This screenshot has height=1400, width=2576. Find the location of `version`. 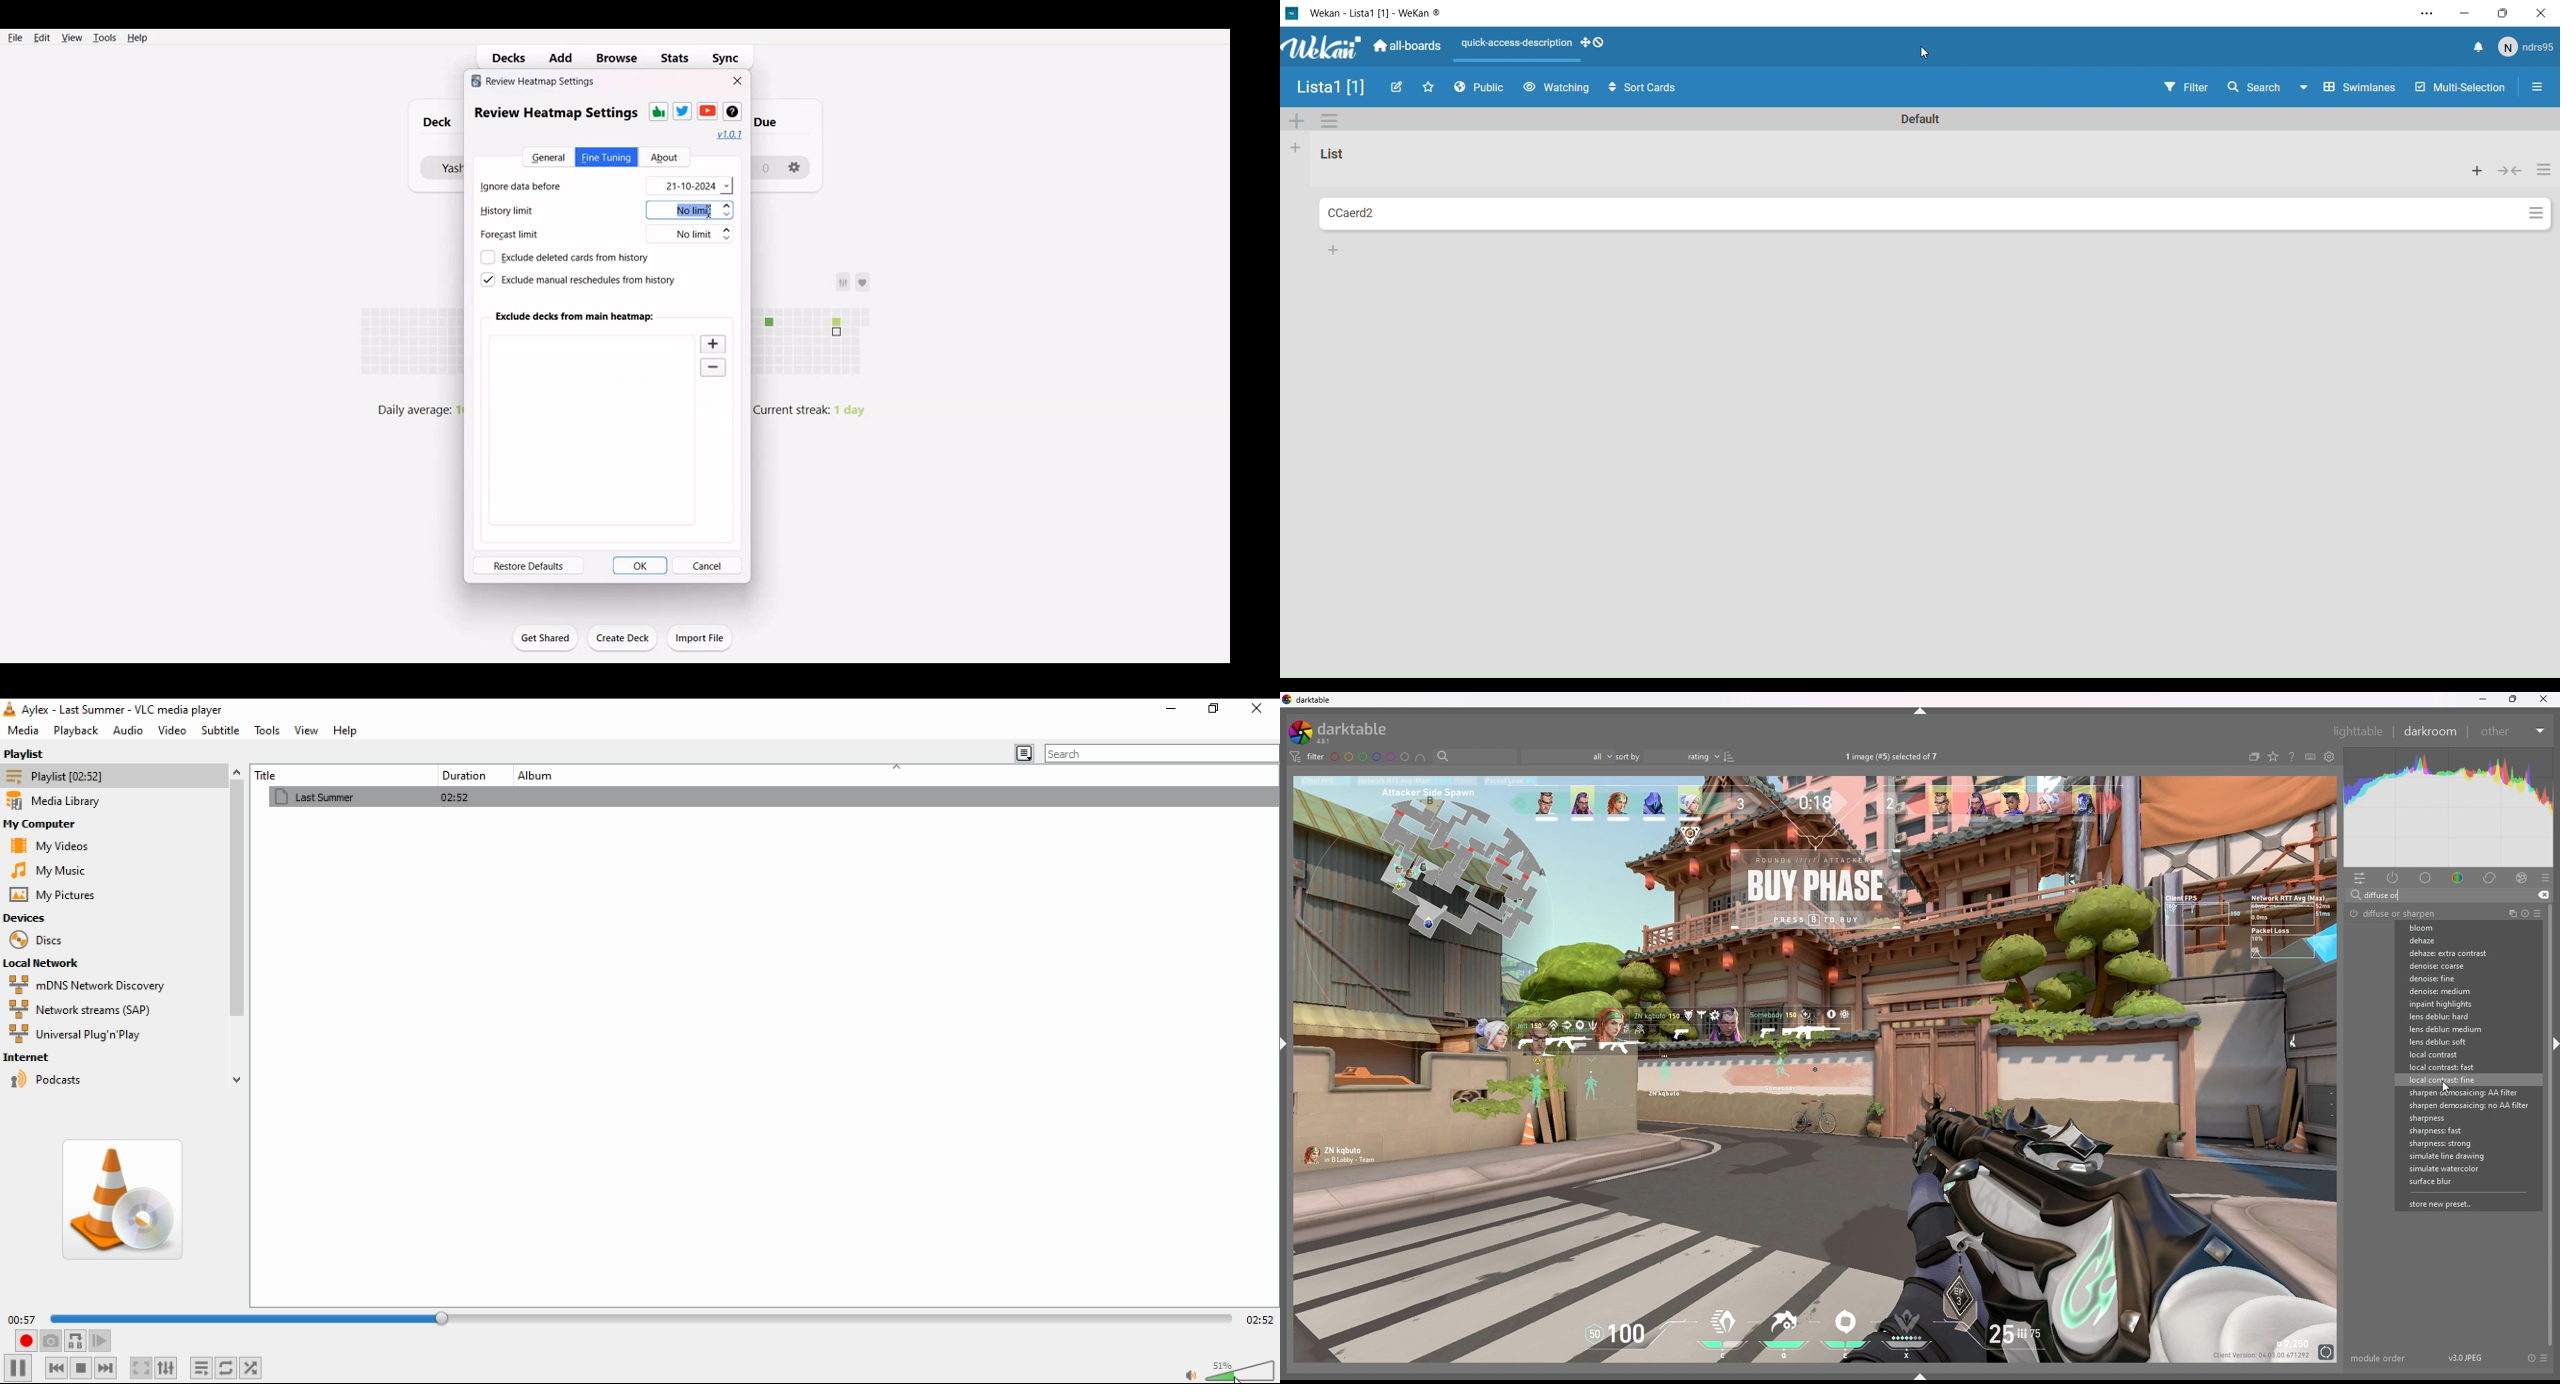

version is located at coordinates (2469, 1357).